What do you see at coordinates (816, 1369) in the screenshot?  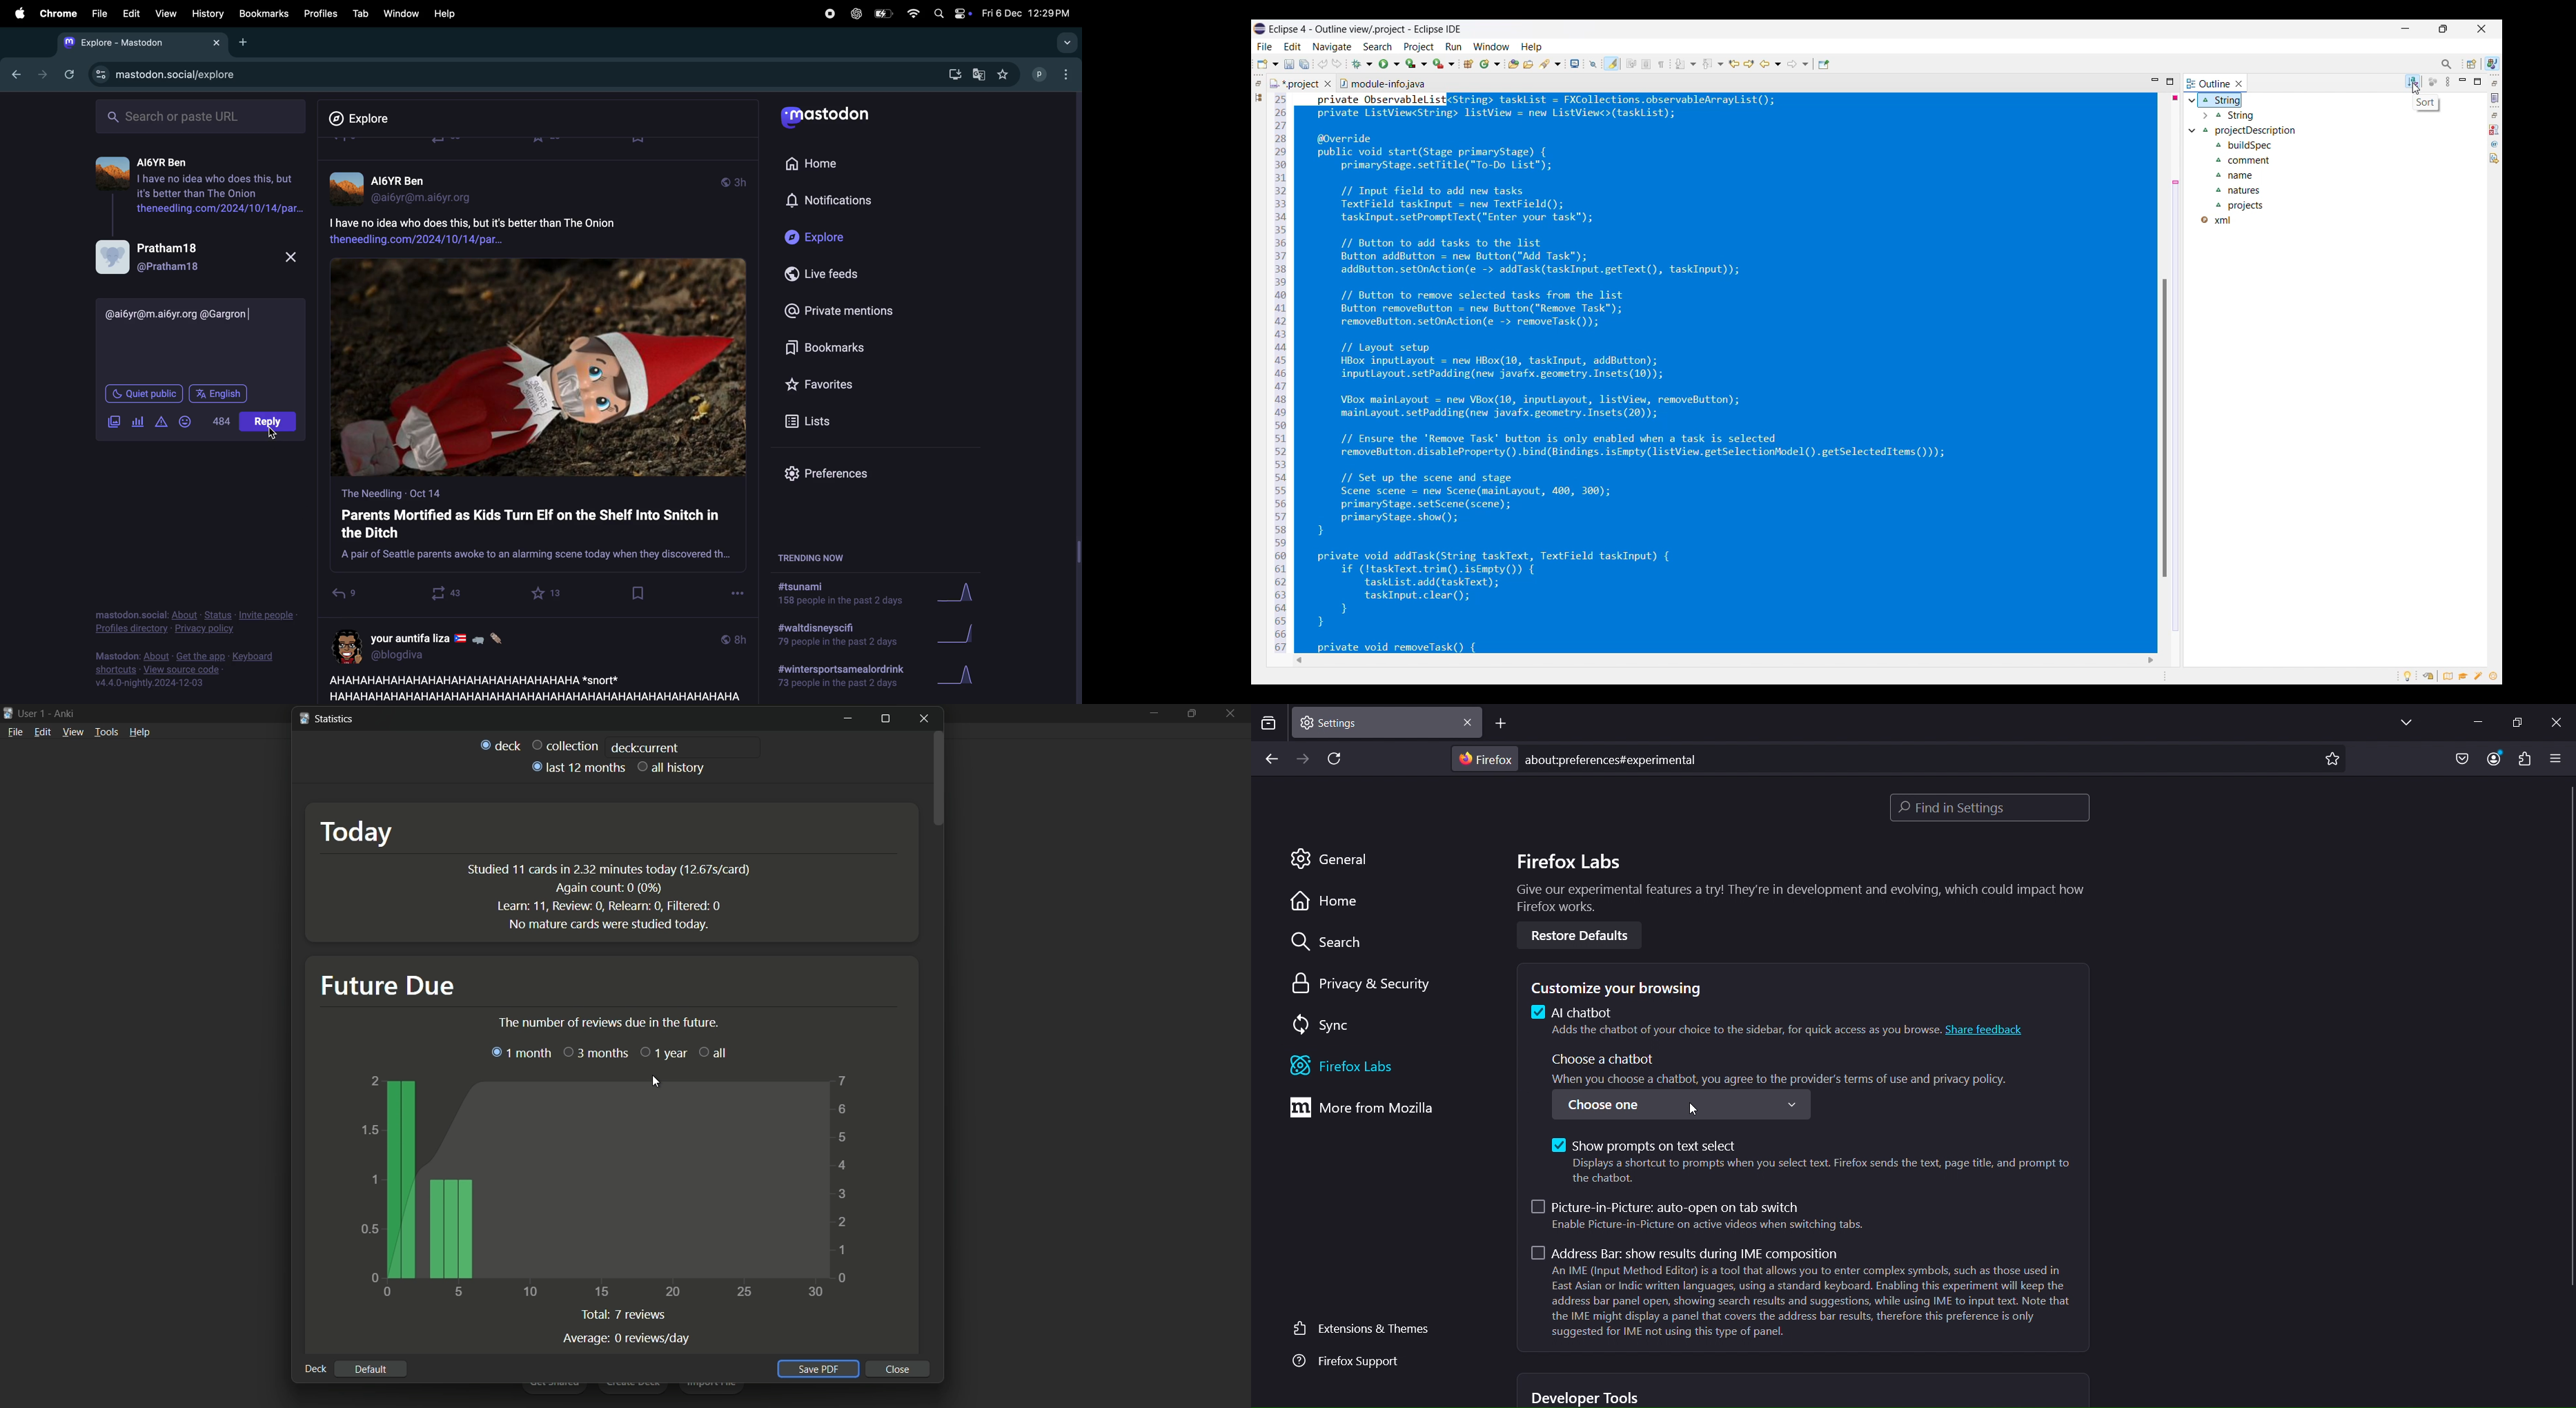 I see `save pdf` at bounding box center [816, 1369].